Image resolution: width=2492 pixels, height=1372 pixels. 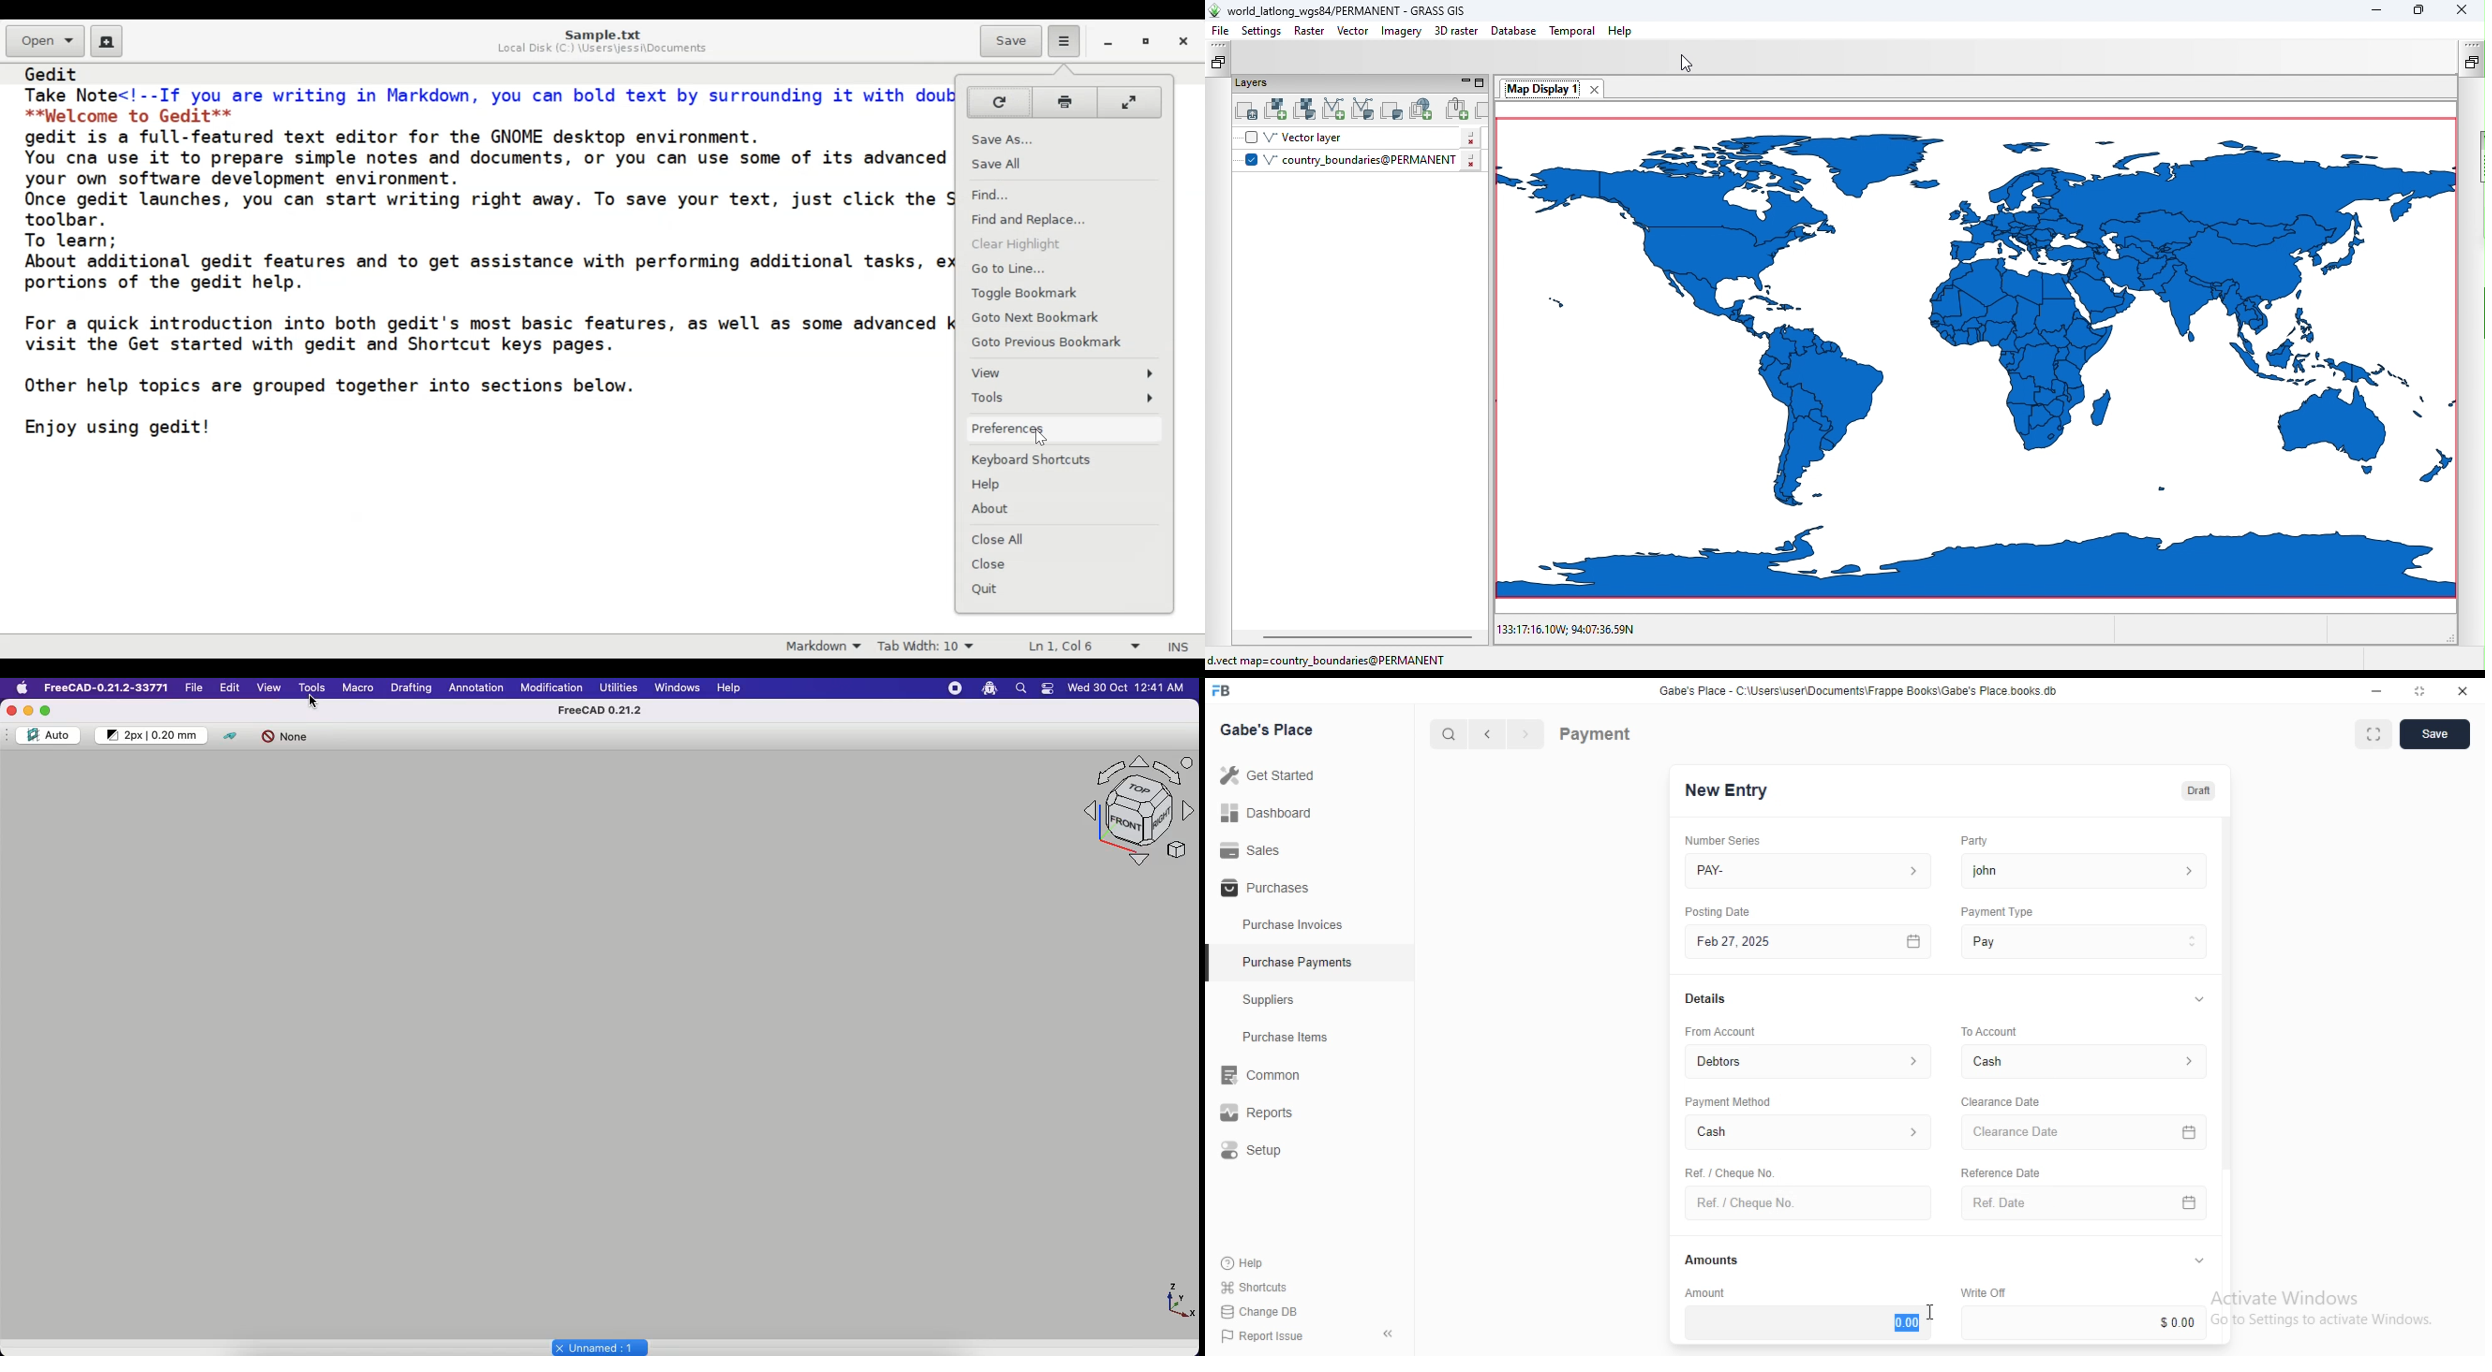 What do you see at coordinates (46, 40) in the screenshot?
I see `Open` at bounding box center [46, 40].